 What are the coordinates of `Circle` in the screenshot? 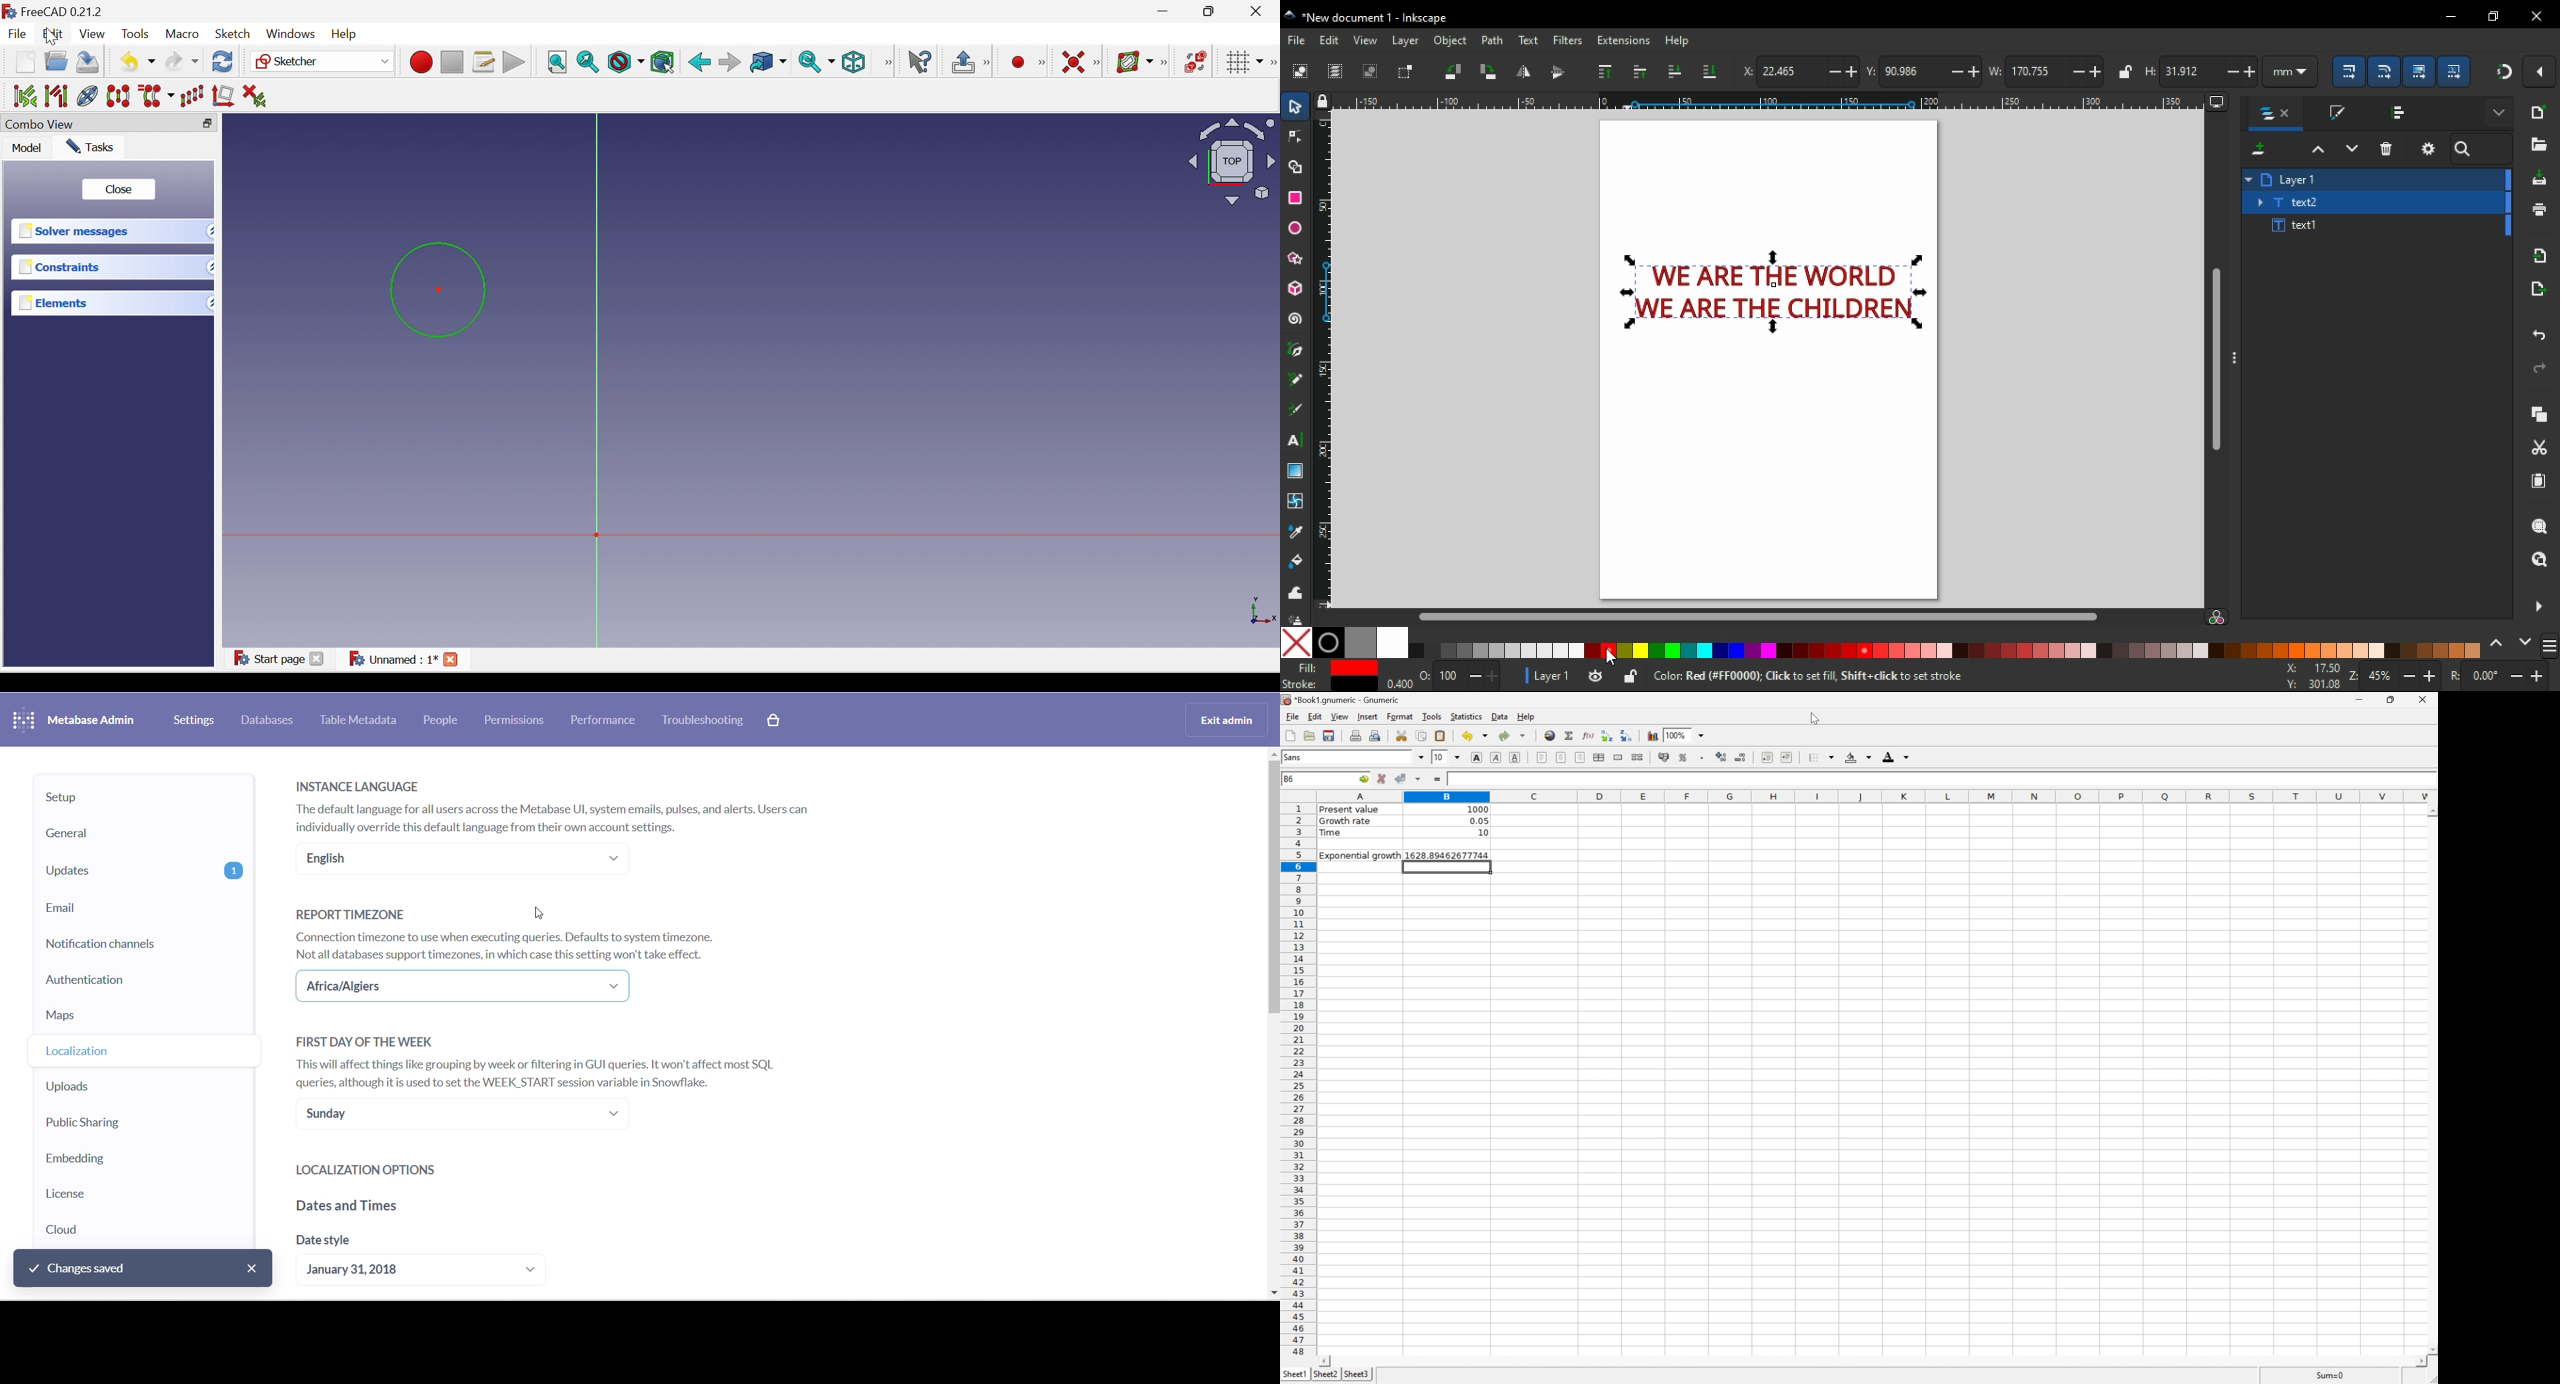 It's located at (436, 290).